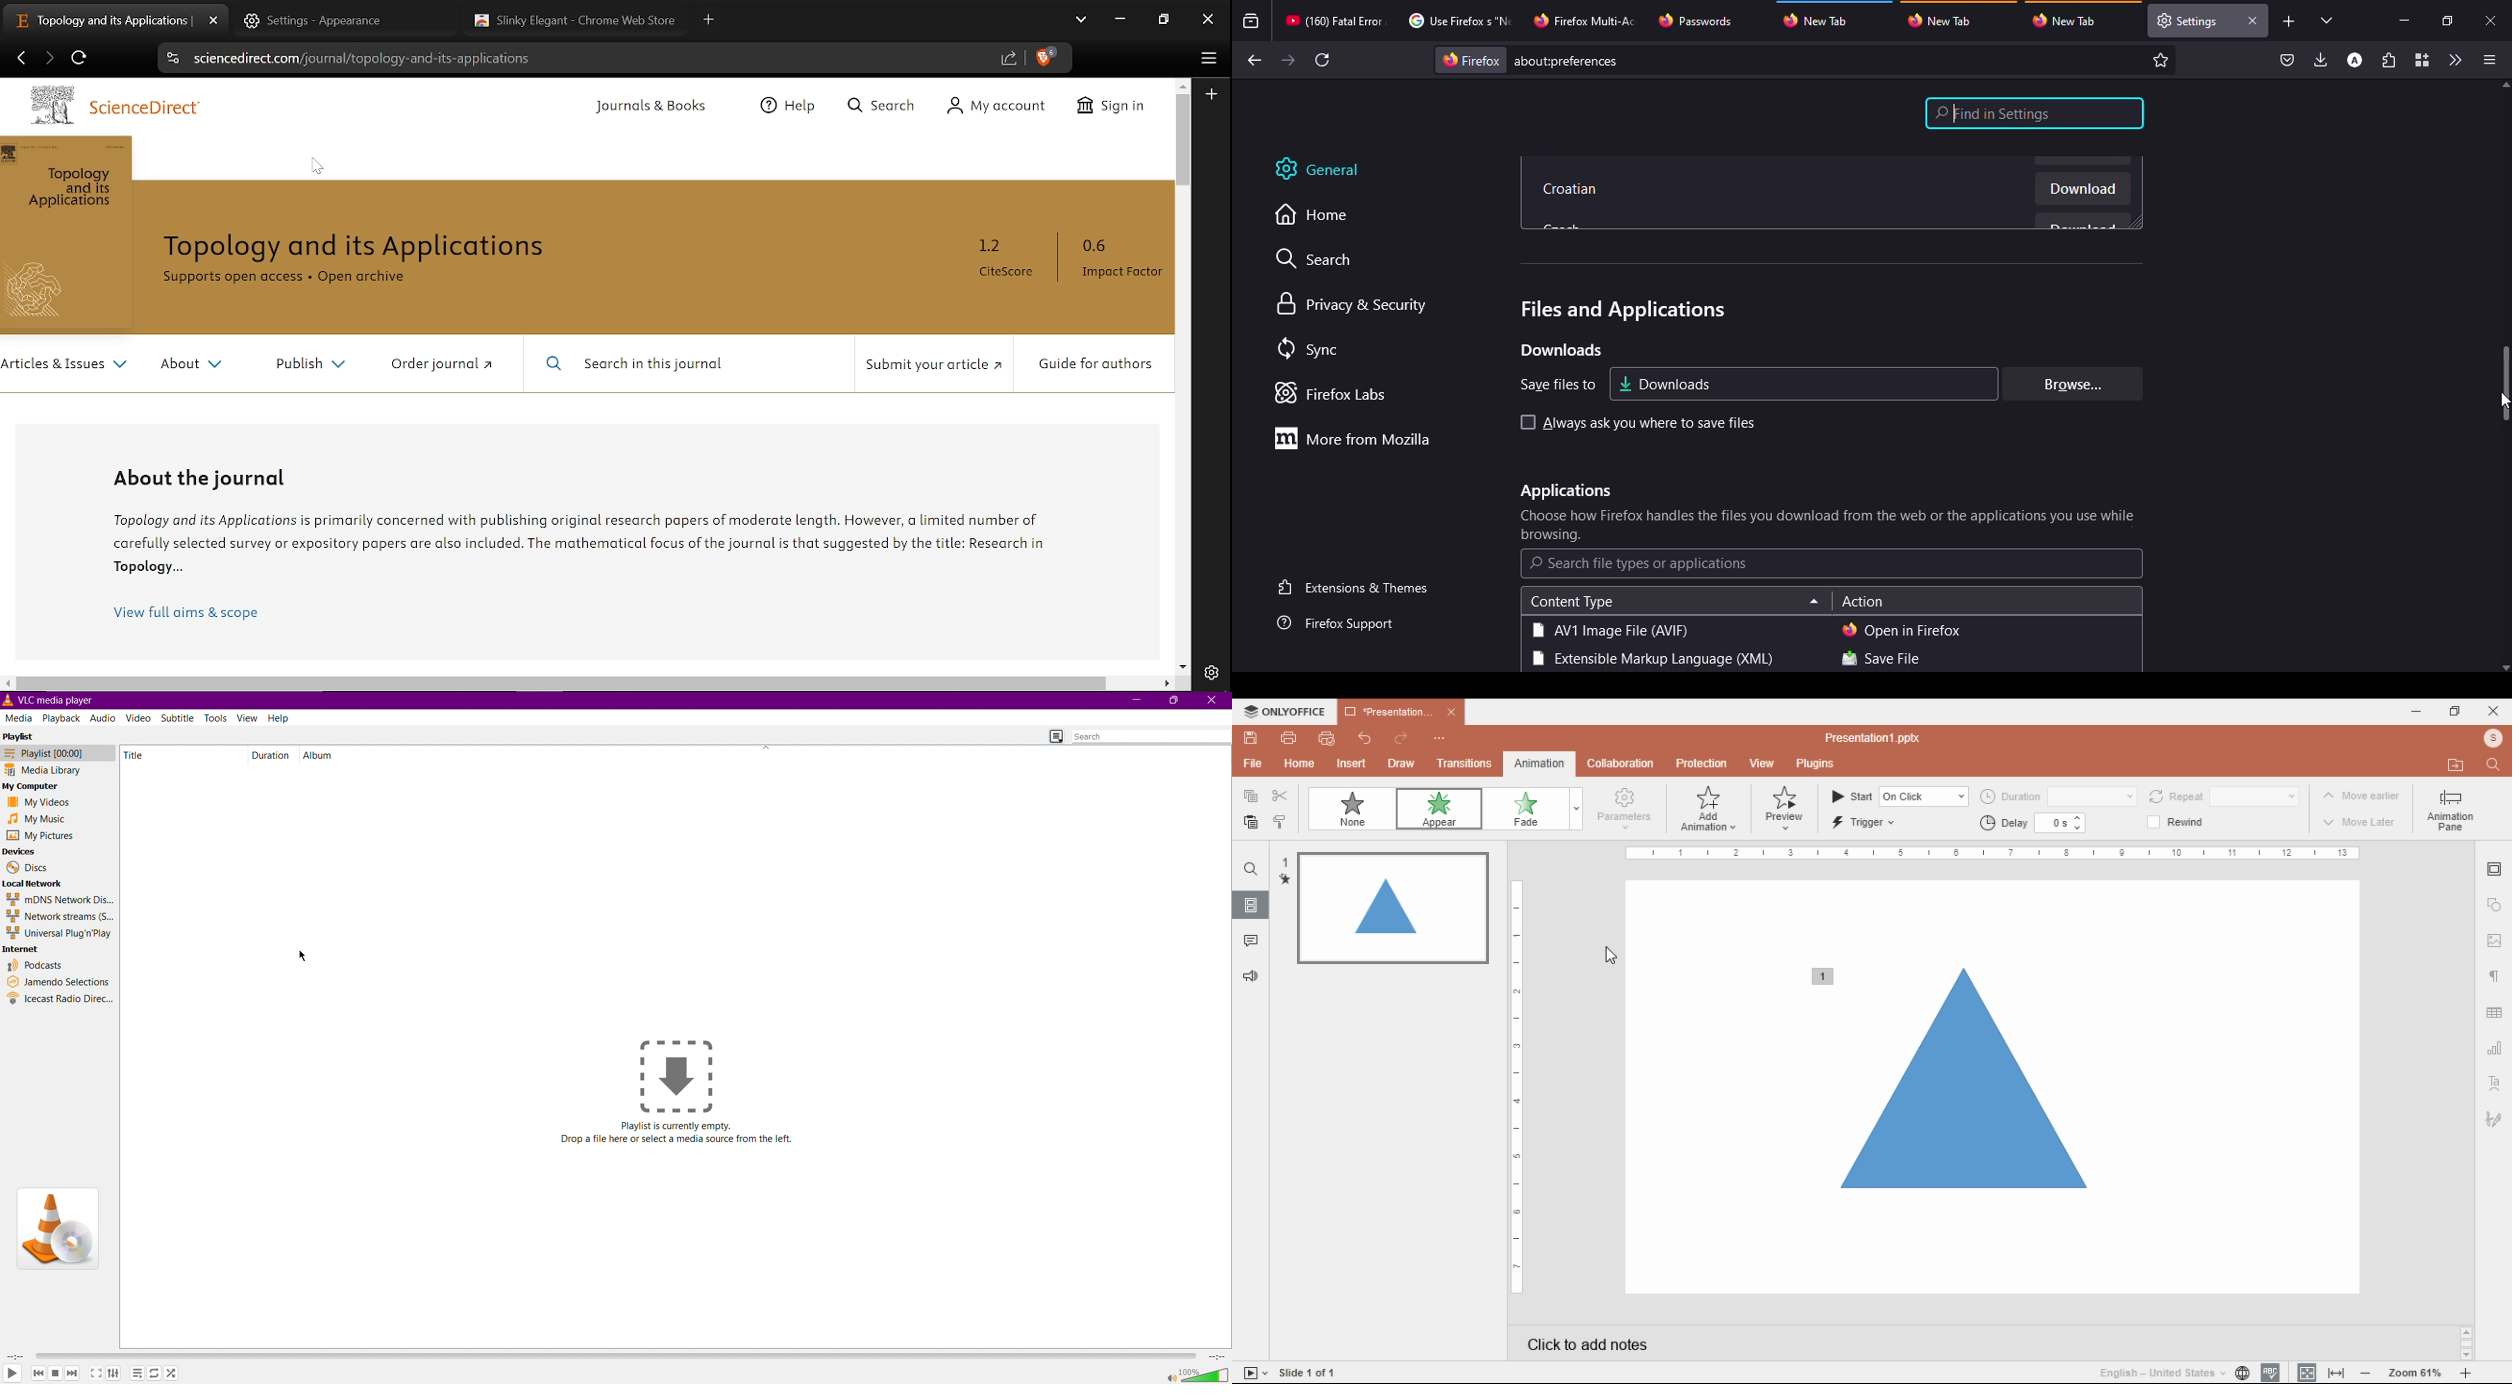  What do you see at coordinates (1540, 763) in the screenshot?
I see `animation` at bounding box center [1540, 763].